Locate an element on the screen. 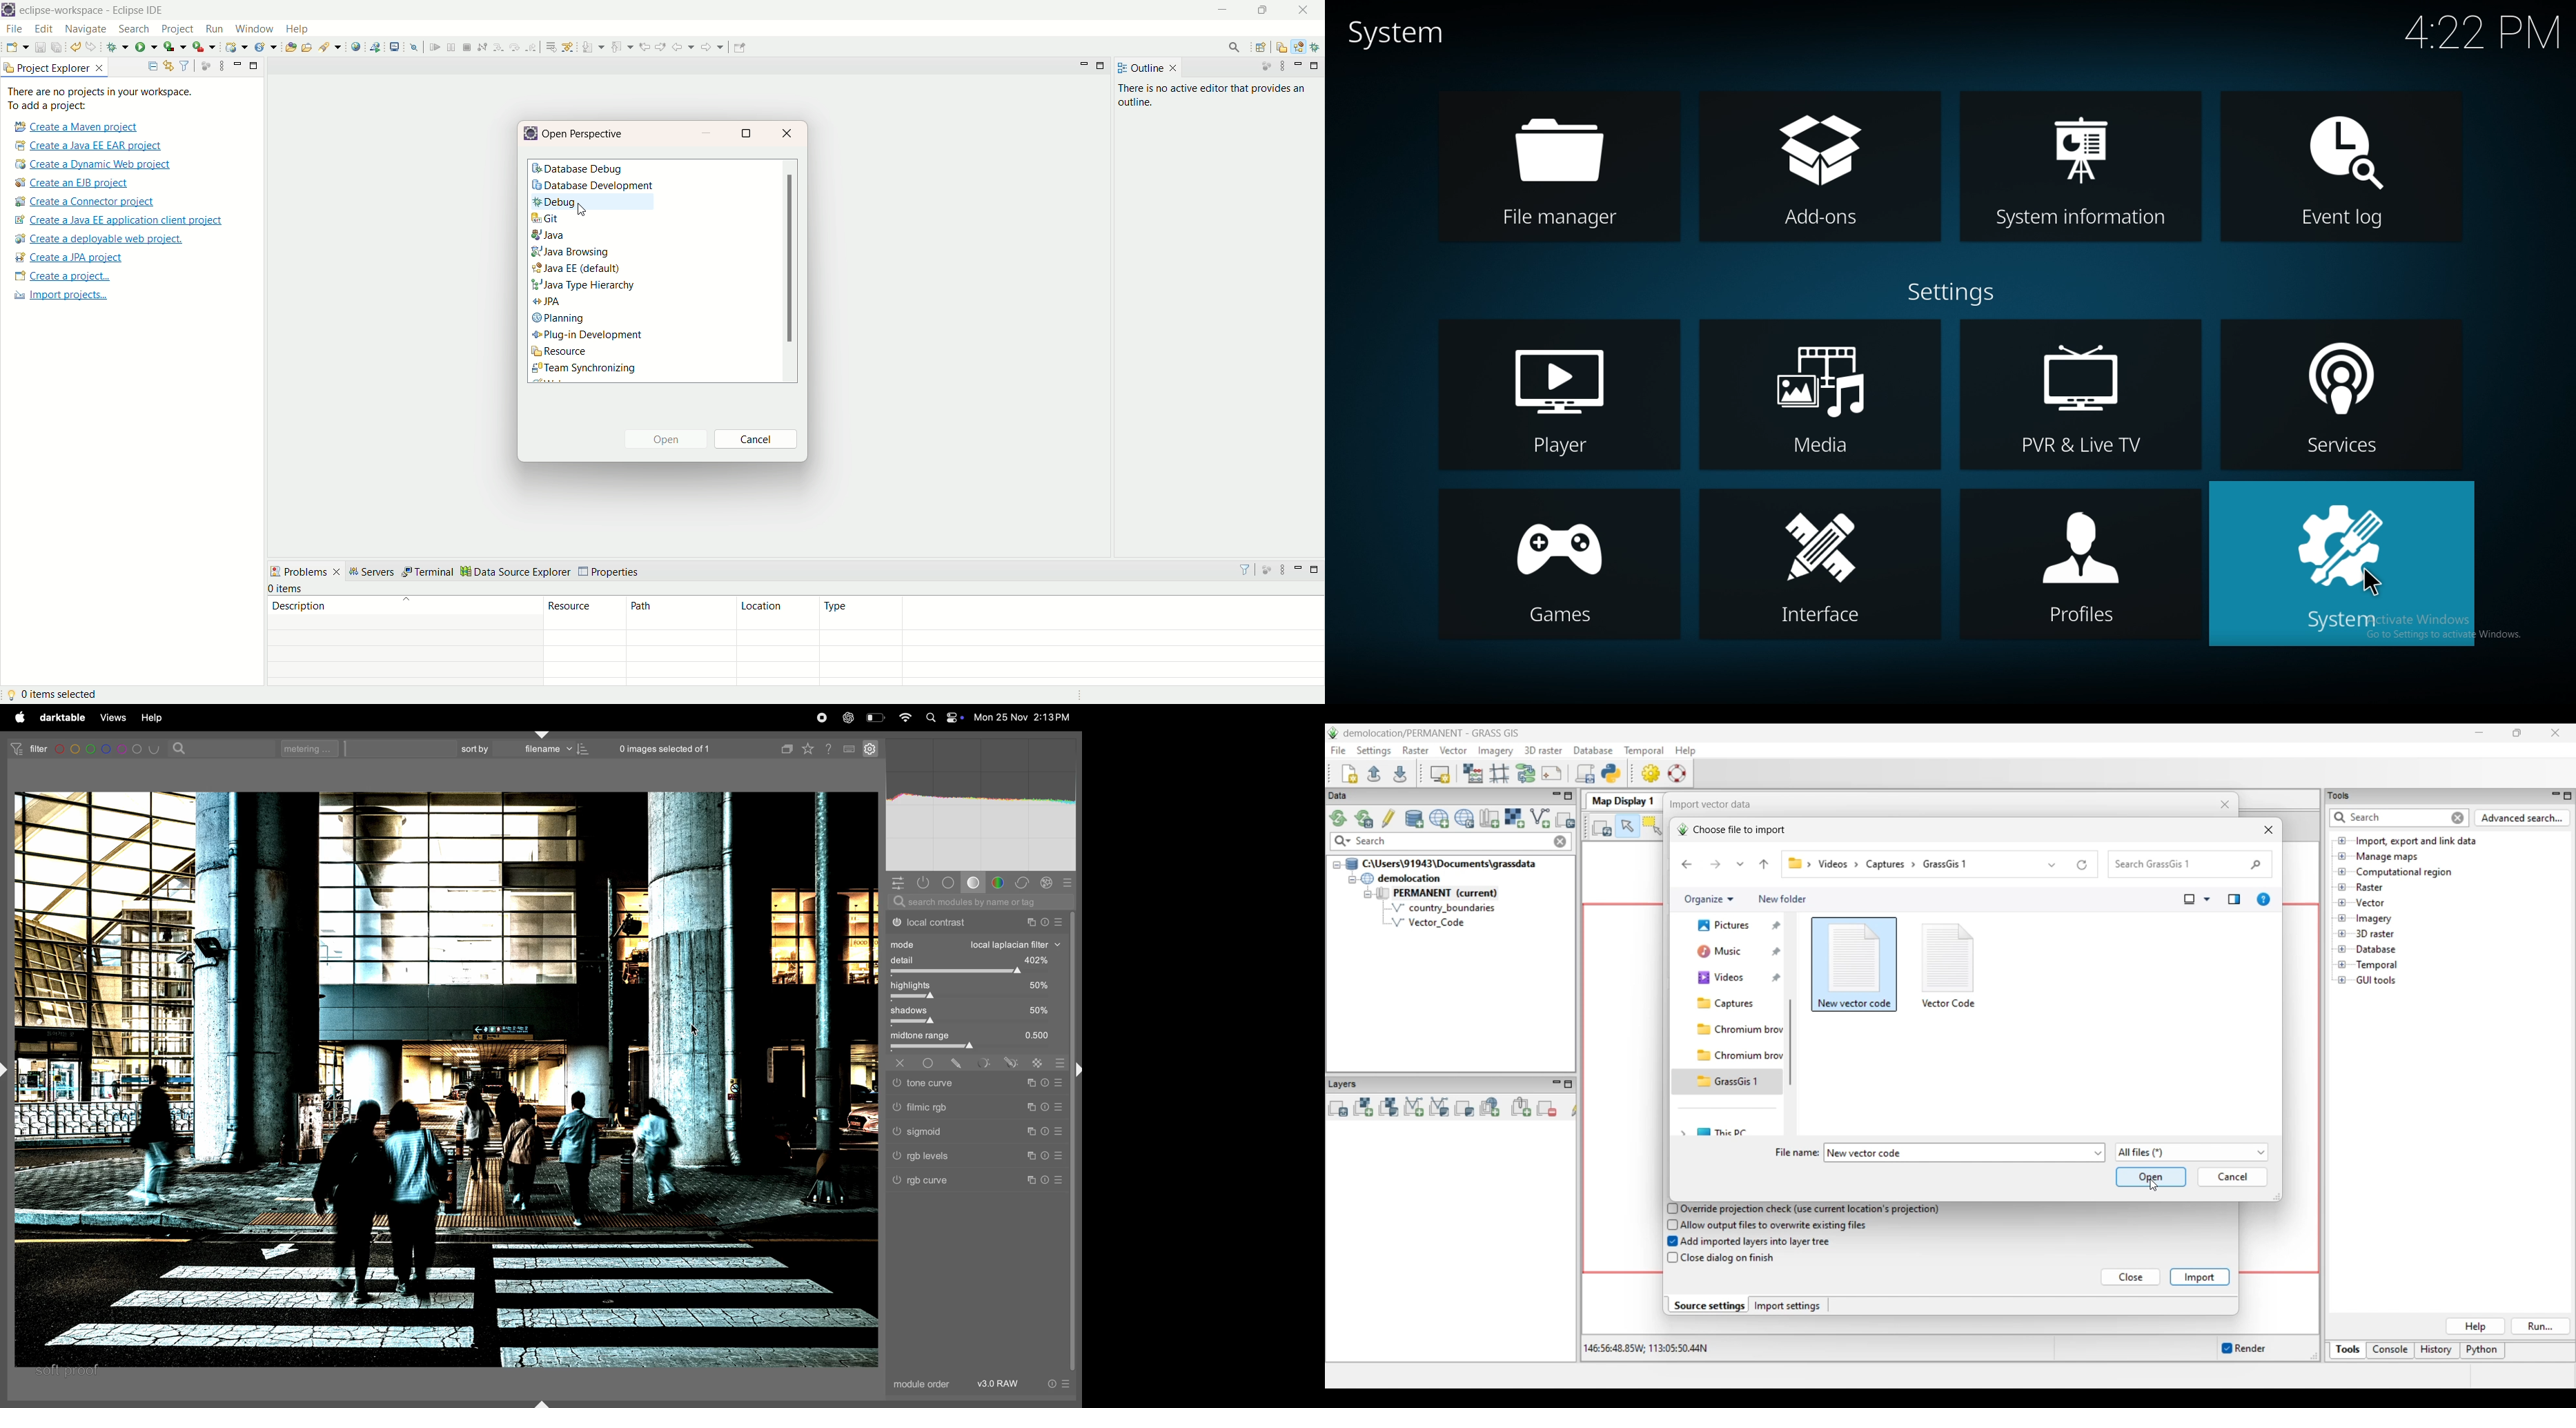  favourites is located at coordinates (811, 747).